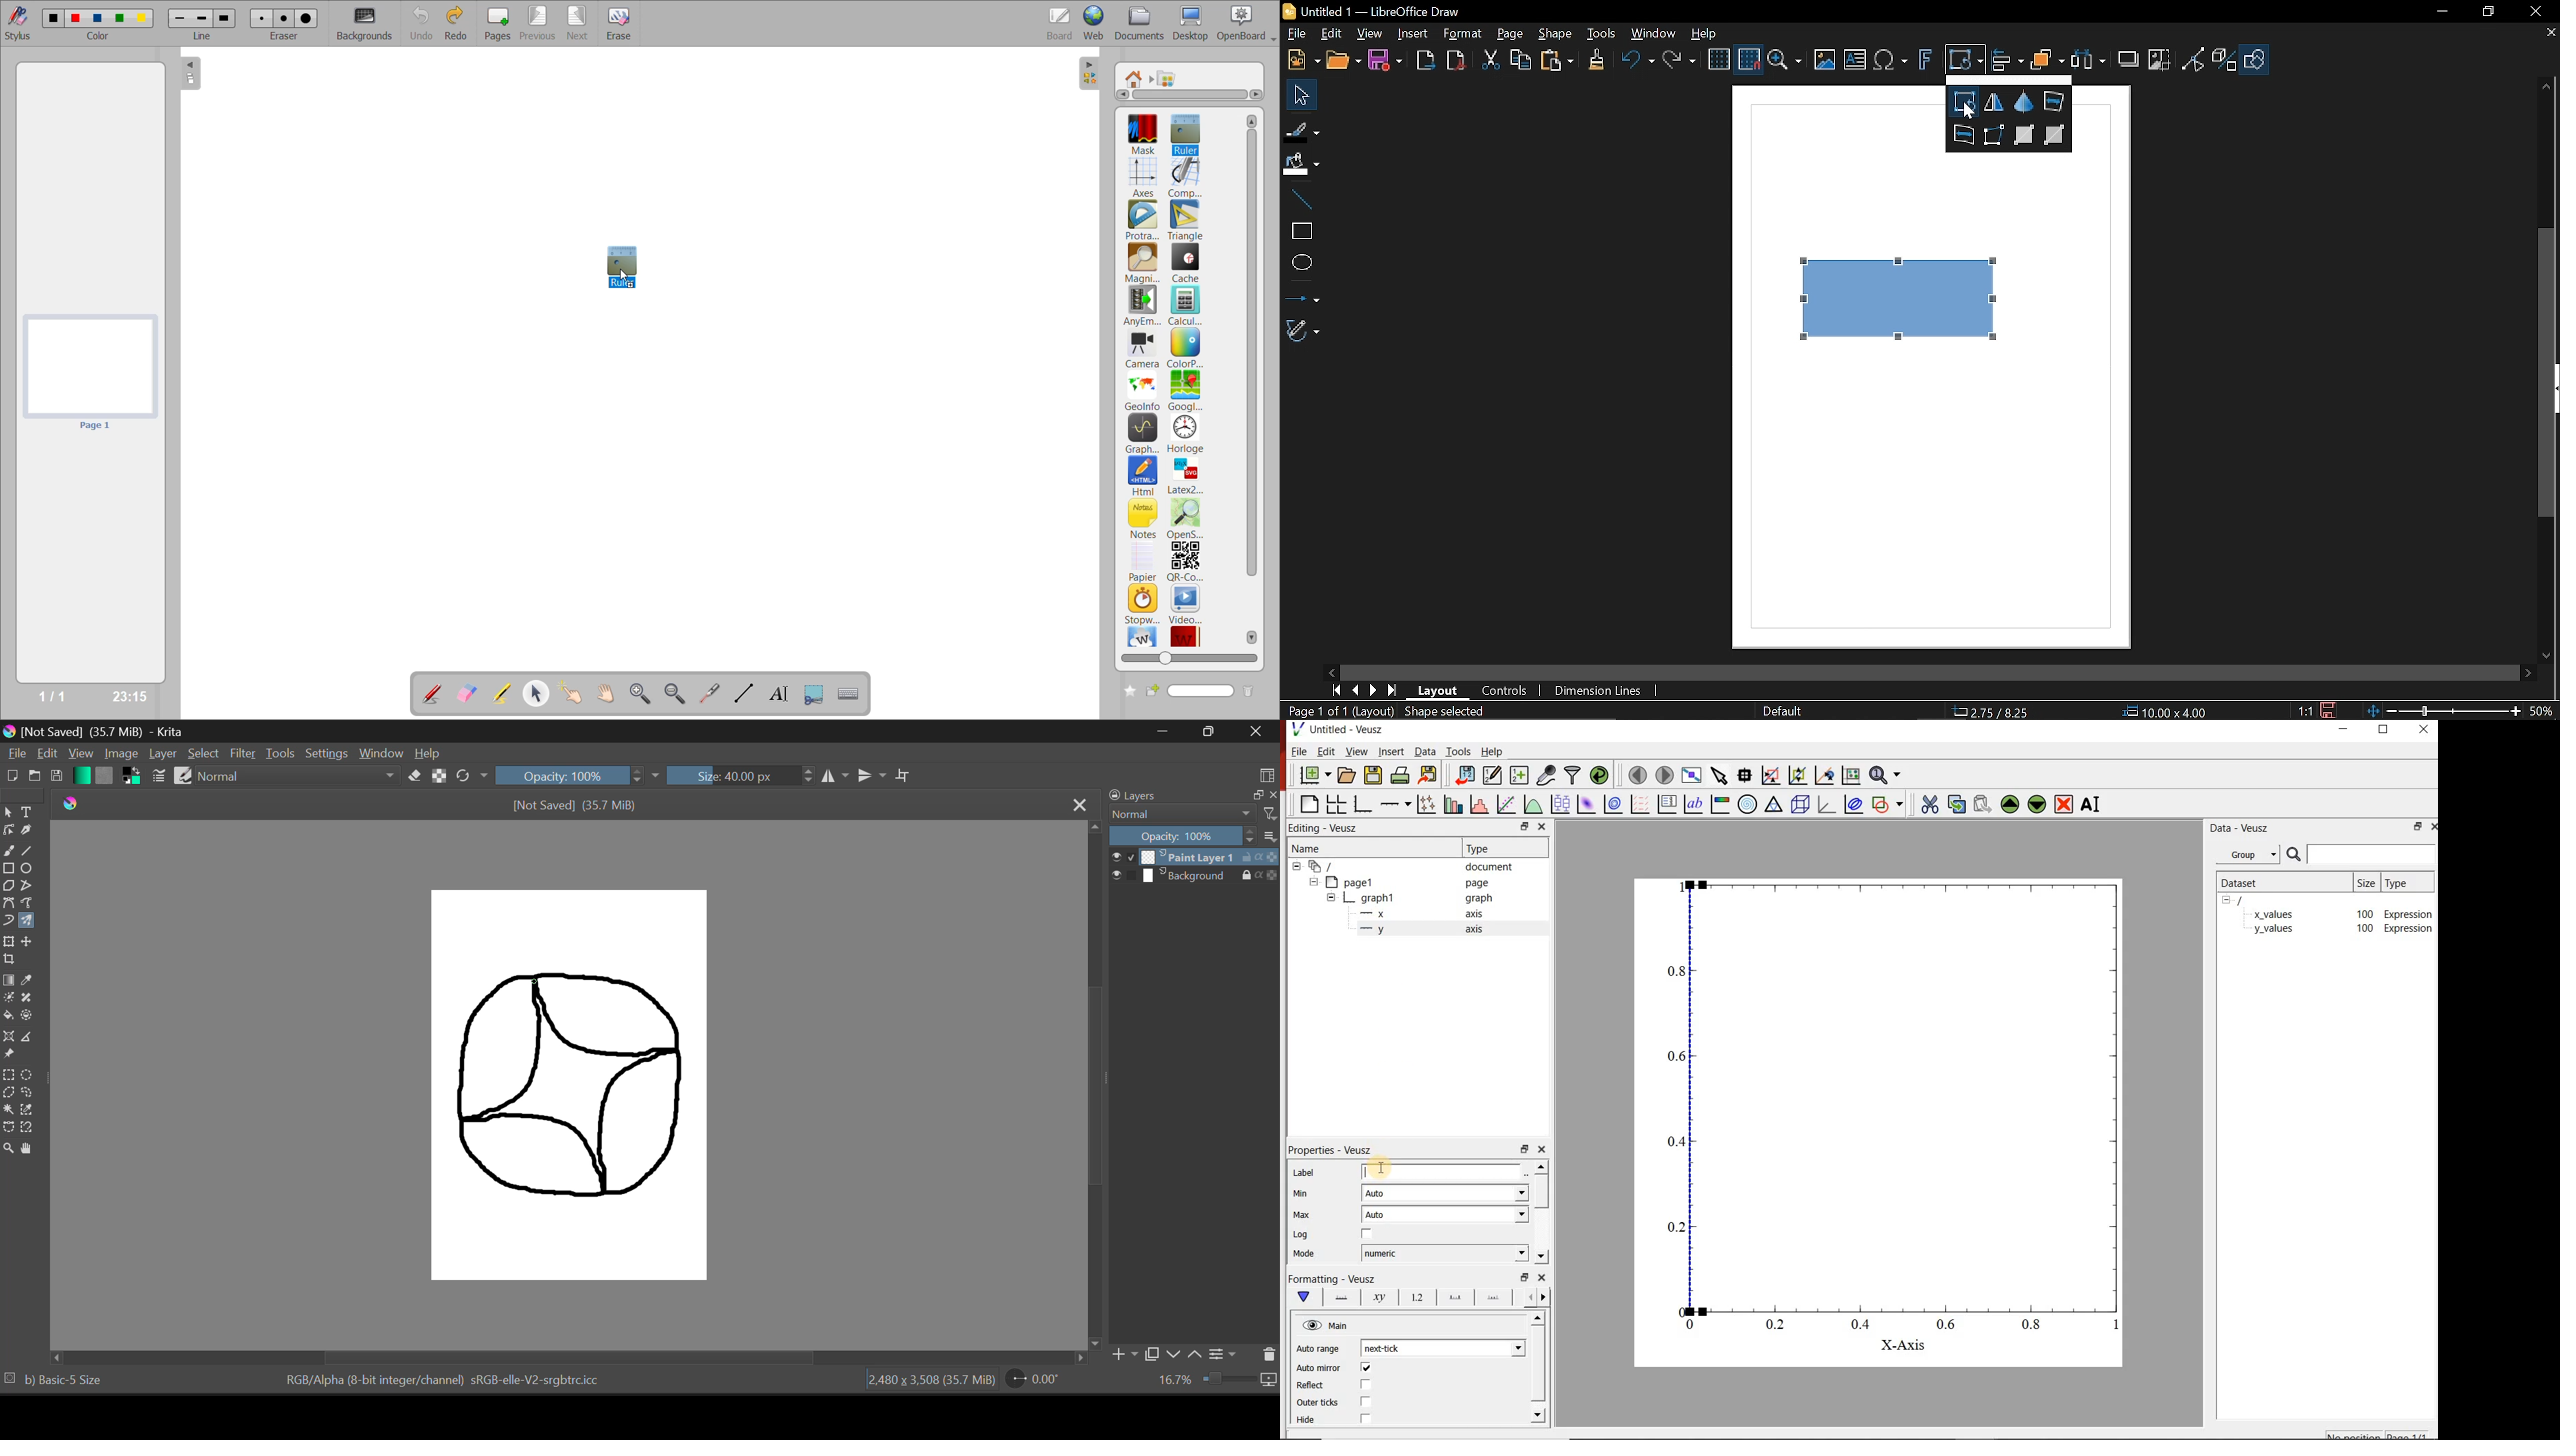  I want to click on close, so click(1272, 795).